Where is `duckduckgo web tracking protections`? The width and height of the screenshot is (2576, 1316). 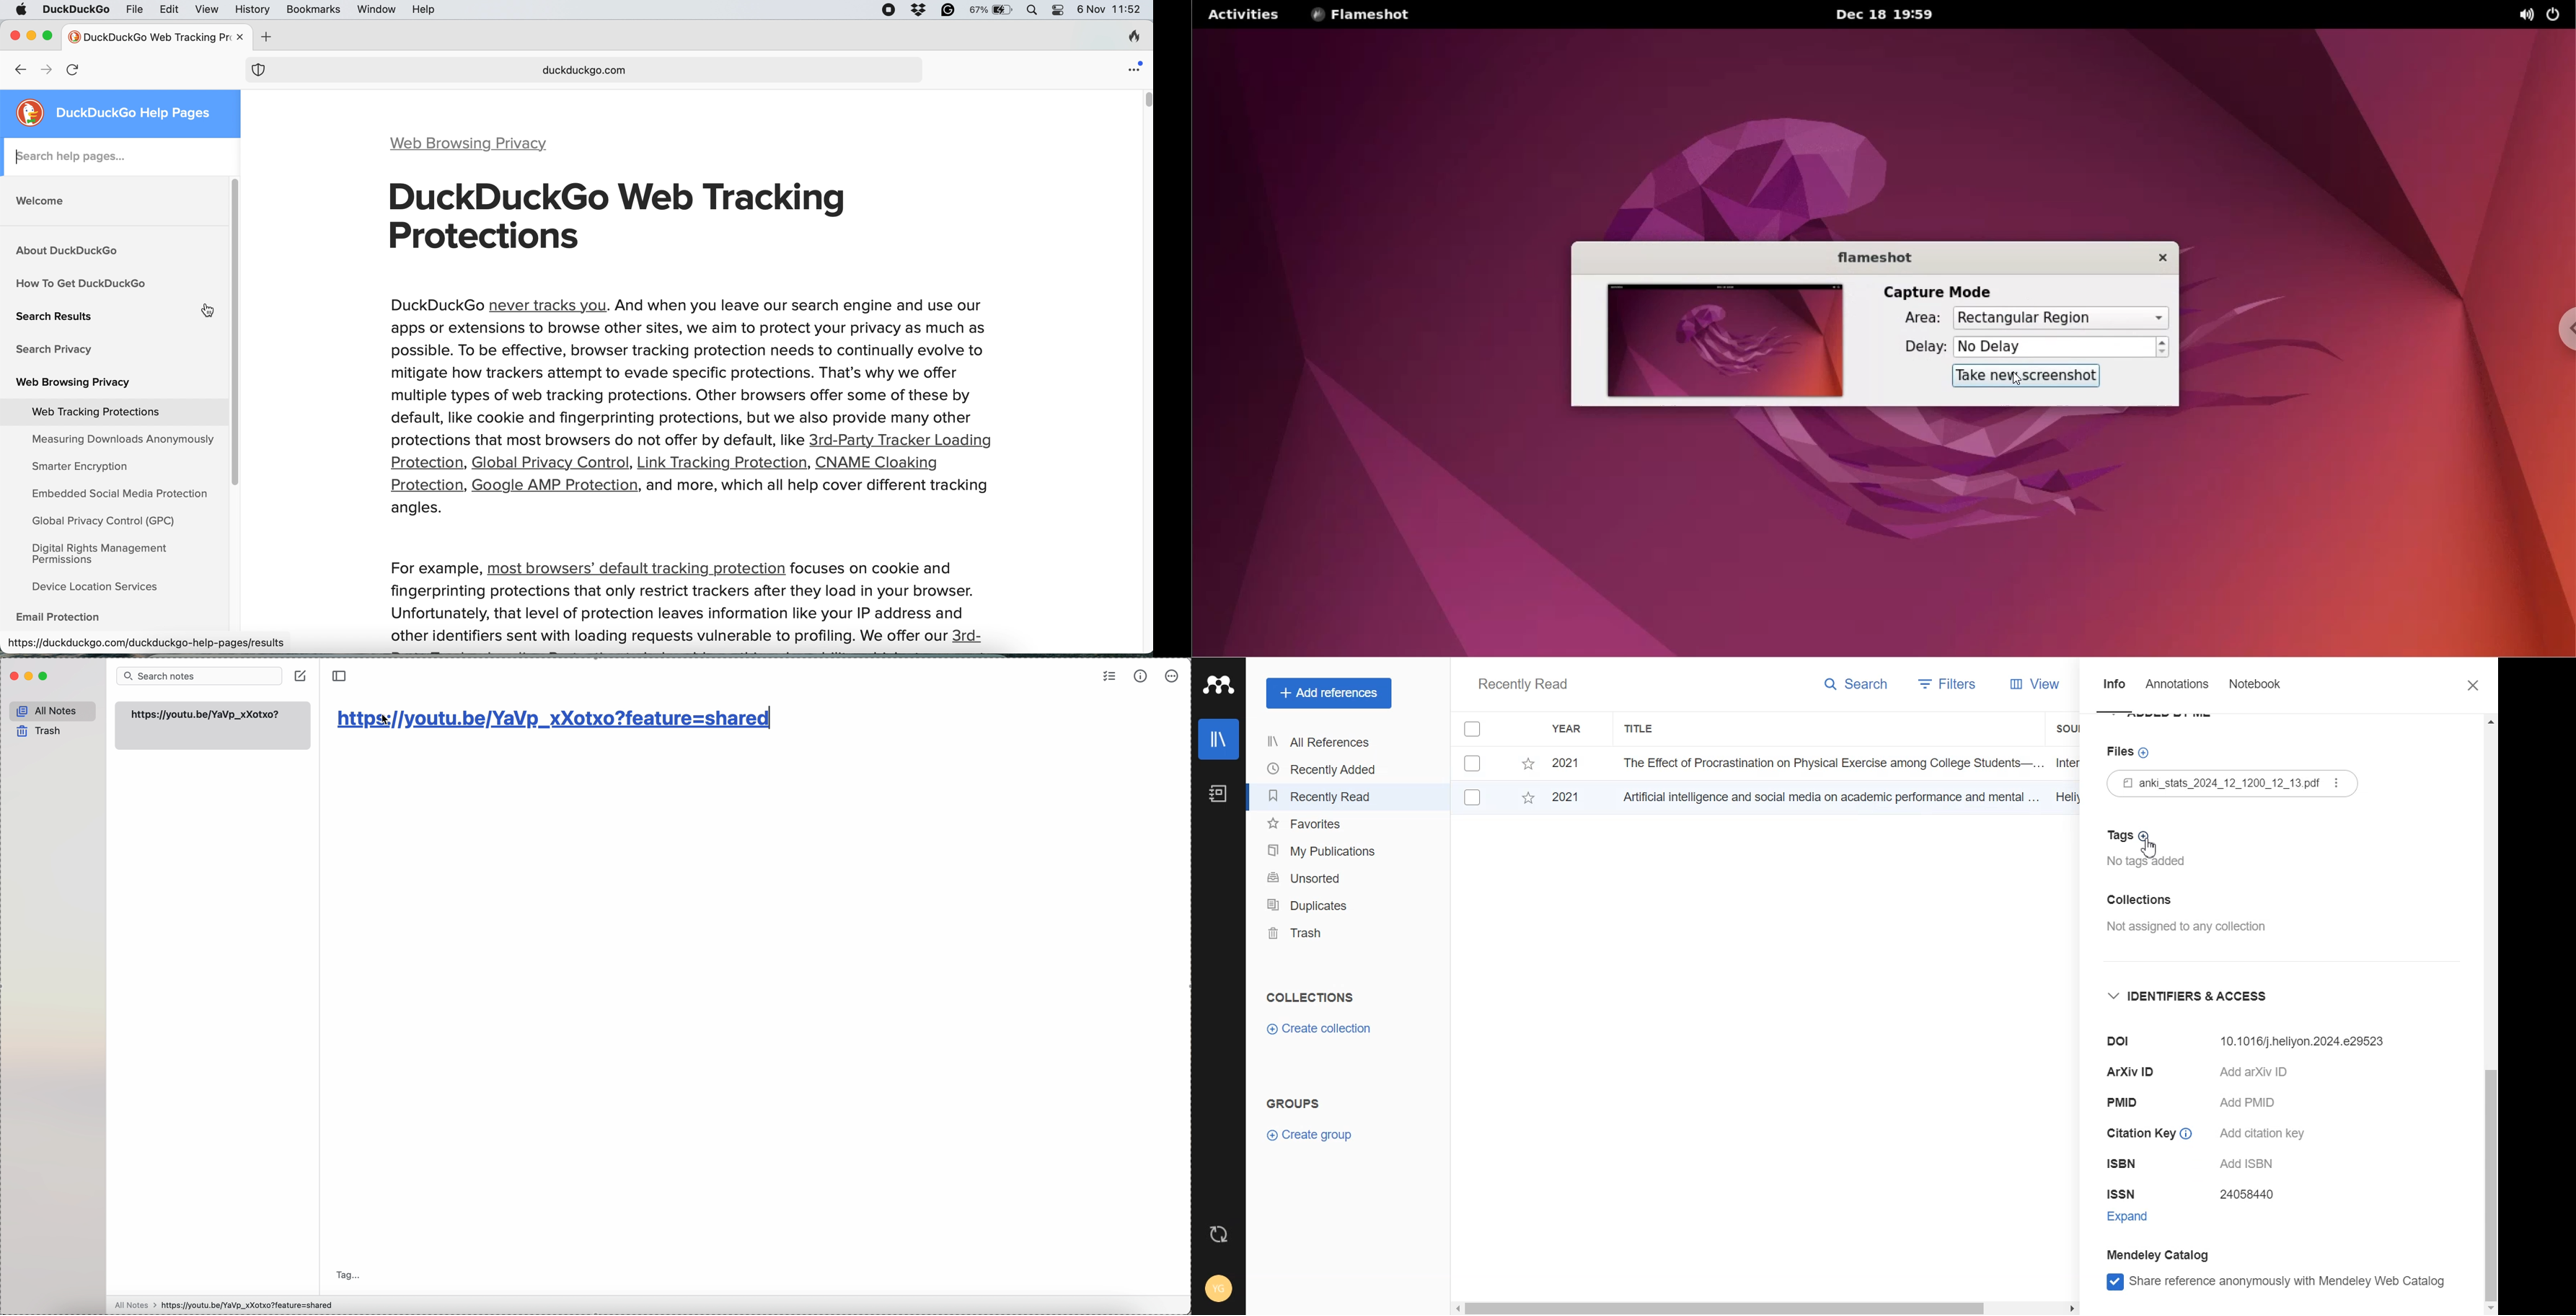 duckduckgo web tracking protections is located at coordinates (627, 218).